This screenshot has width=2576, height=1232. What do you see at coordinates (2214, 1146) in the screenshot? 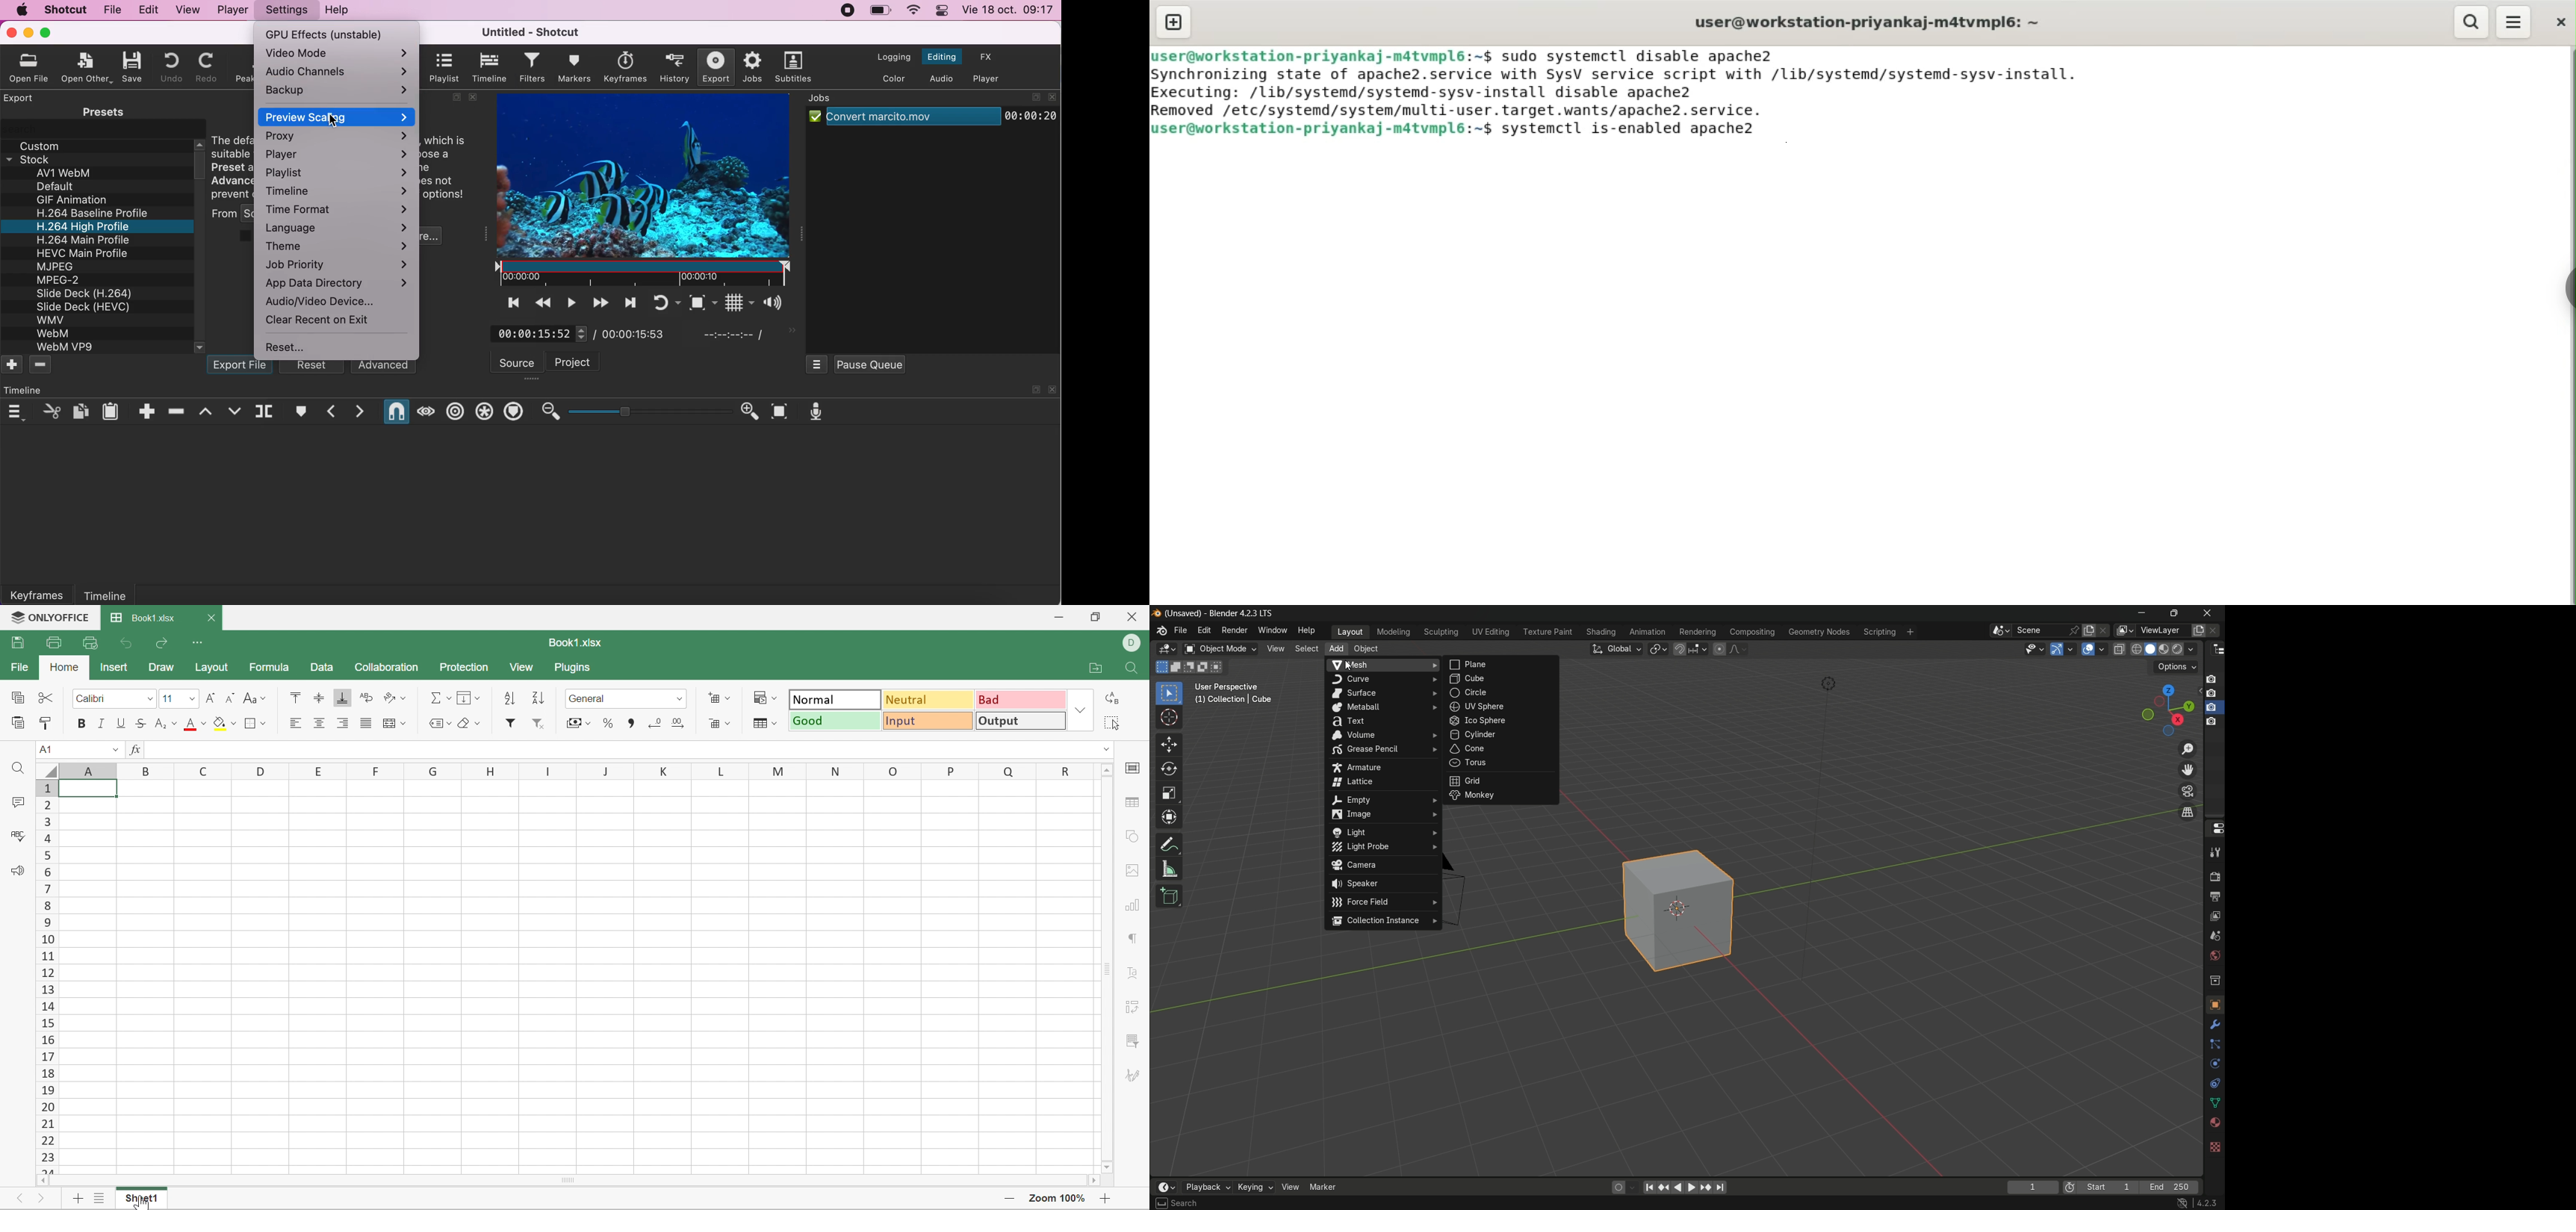
I see `texture` at bounding box center [2214, 1146].